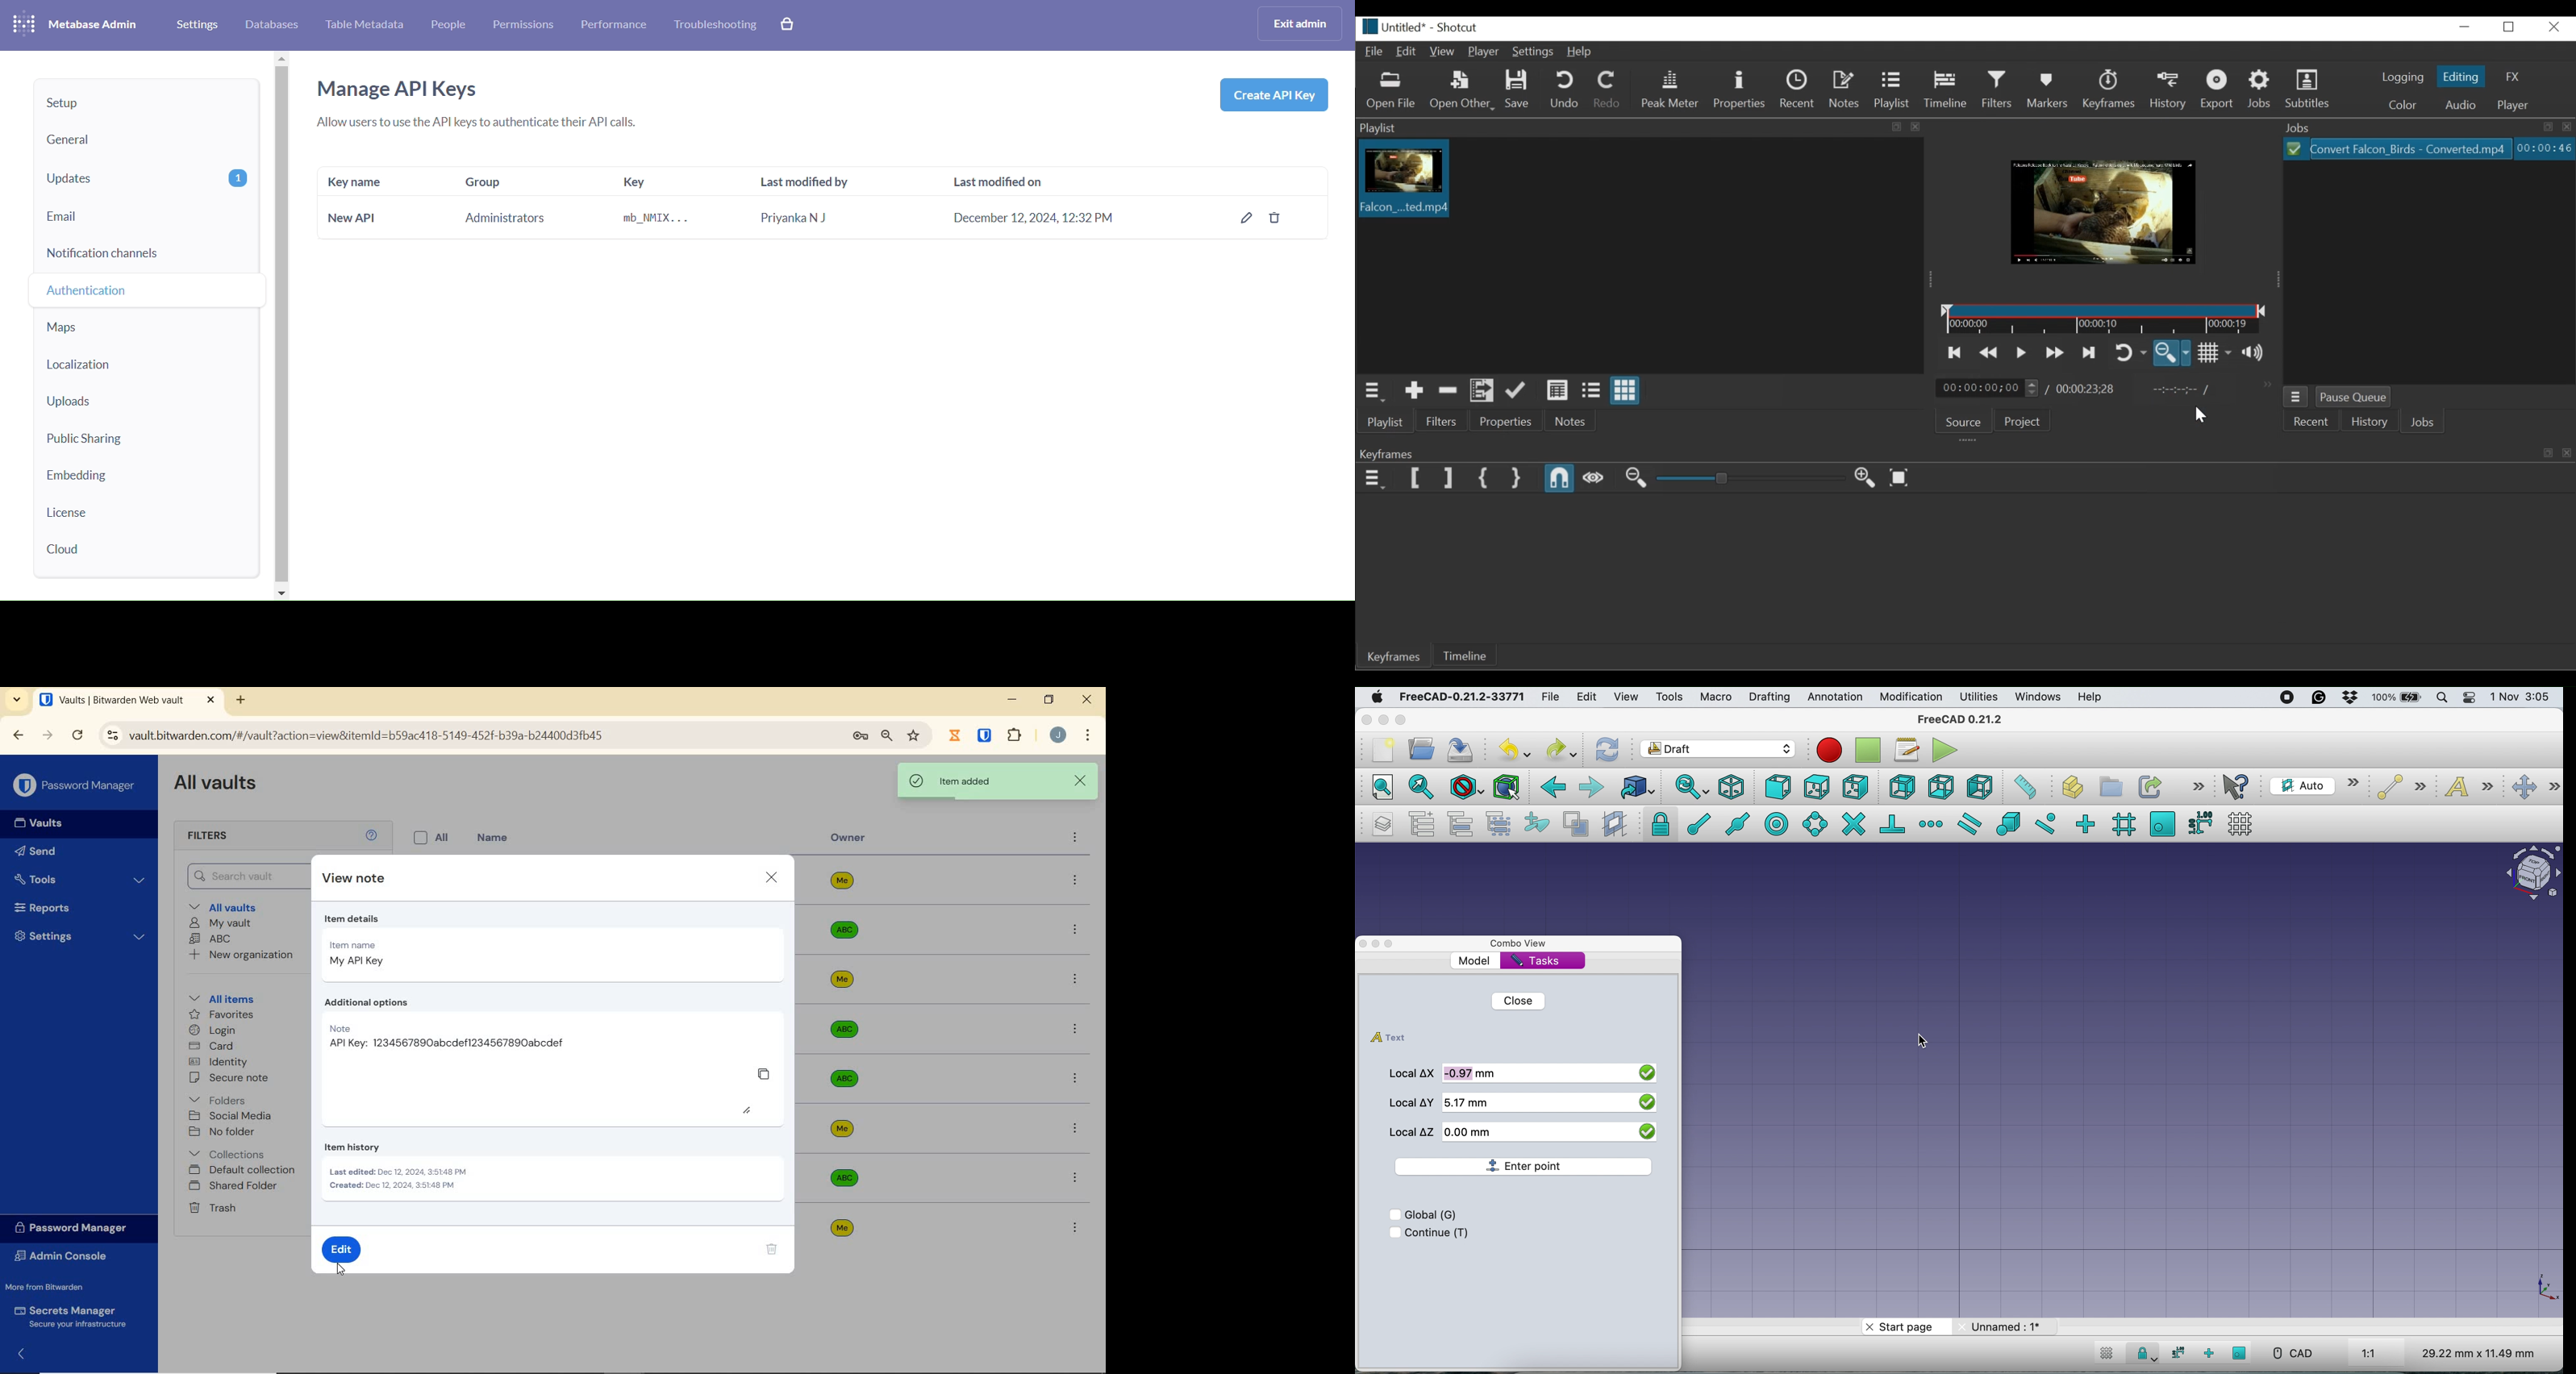  What do you see at coordinates (1626, 696) in the screenshot?
I see `view` at bounding box center [1626, 696].